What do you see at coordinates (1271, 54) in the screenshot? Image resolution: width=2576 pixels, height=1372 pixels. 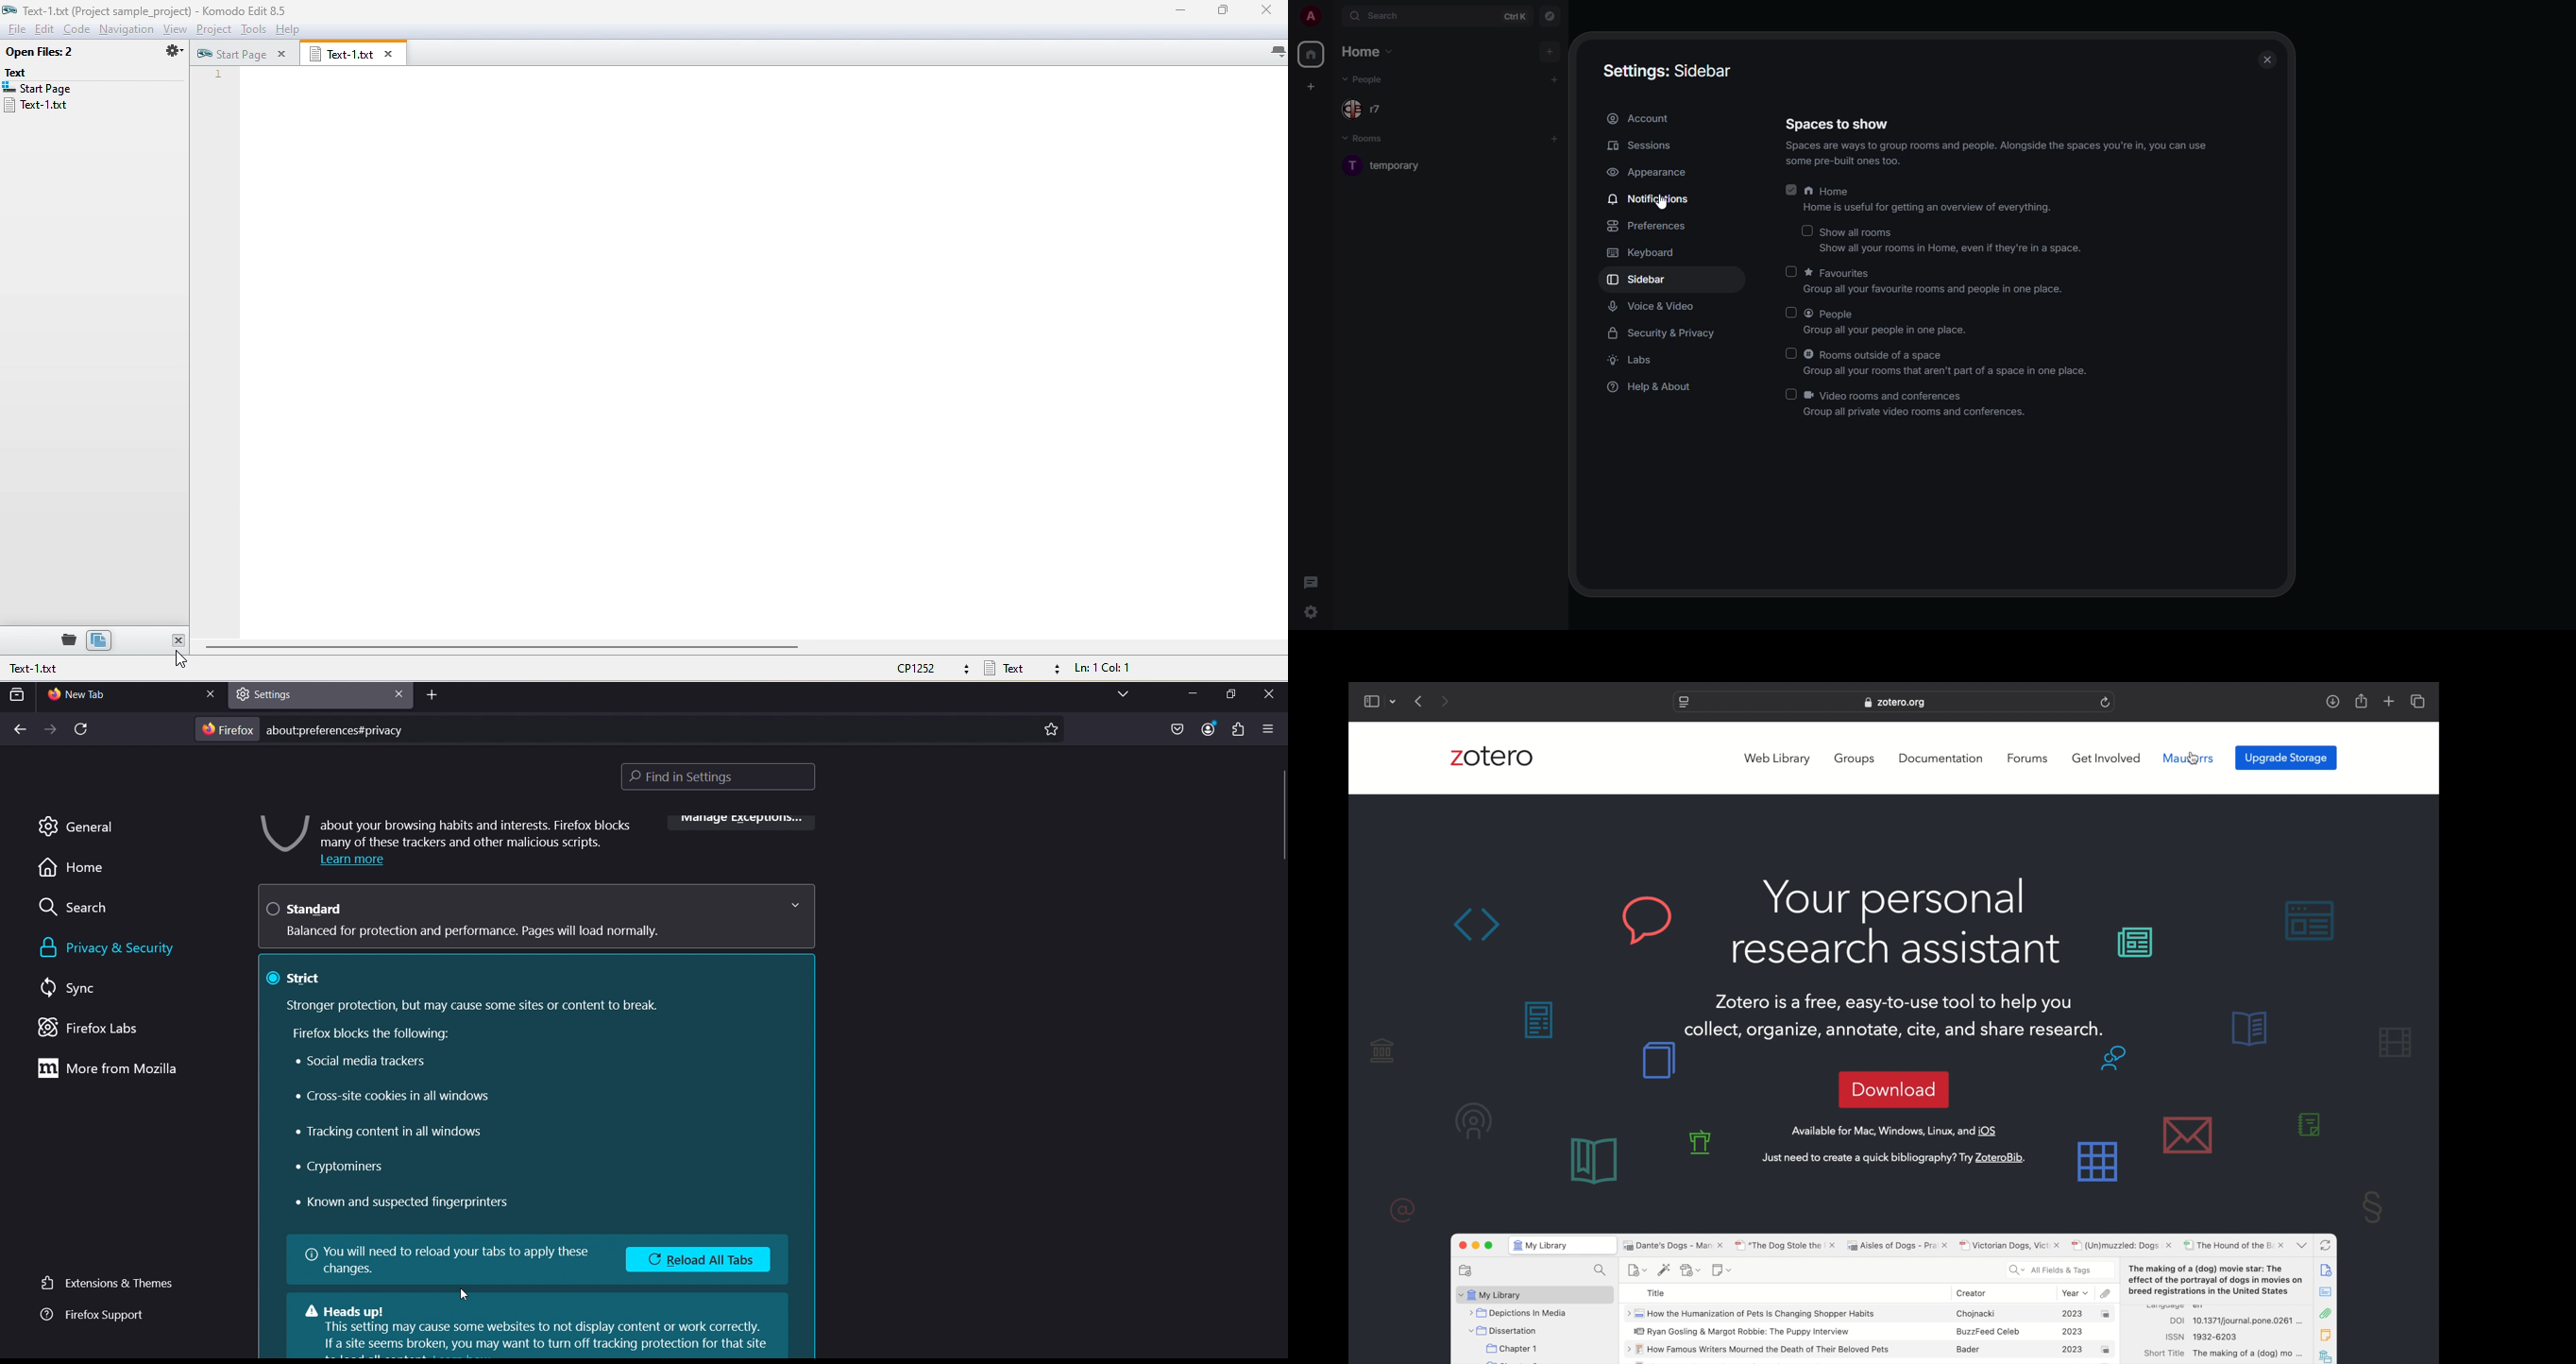 I see `list all tabs` at bounding box center [1271, 54].